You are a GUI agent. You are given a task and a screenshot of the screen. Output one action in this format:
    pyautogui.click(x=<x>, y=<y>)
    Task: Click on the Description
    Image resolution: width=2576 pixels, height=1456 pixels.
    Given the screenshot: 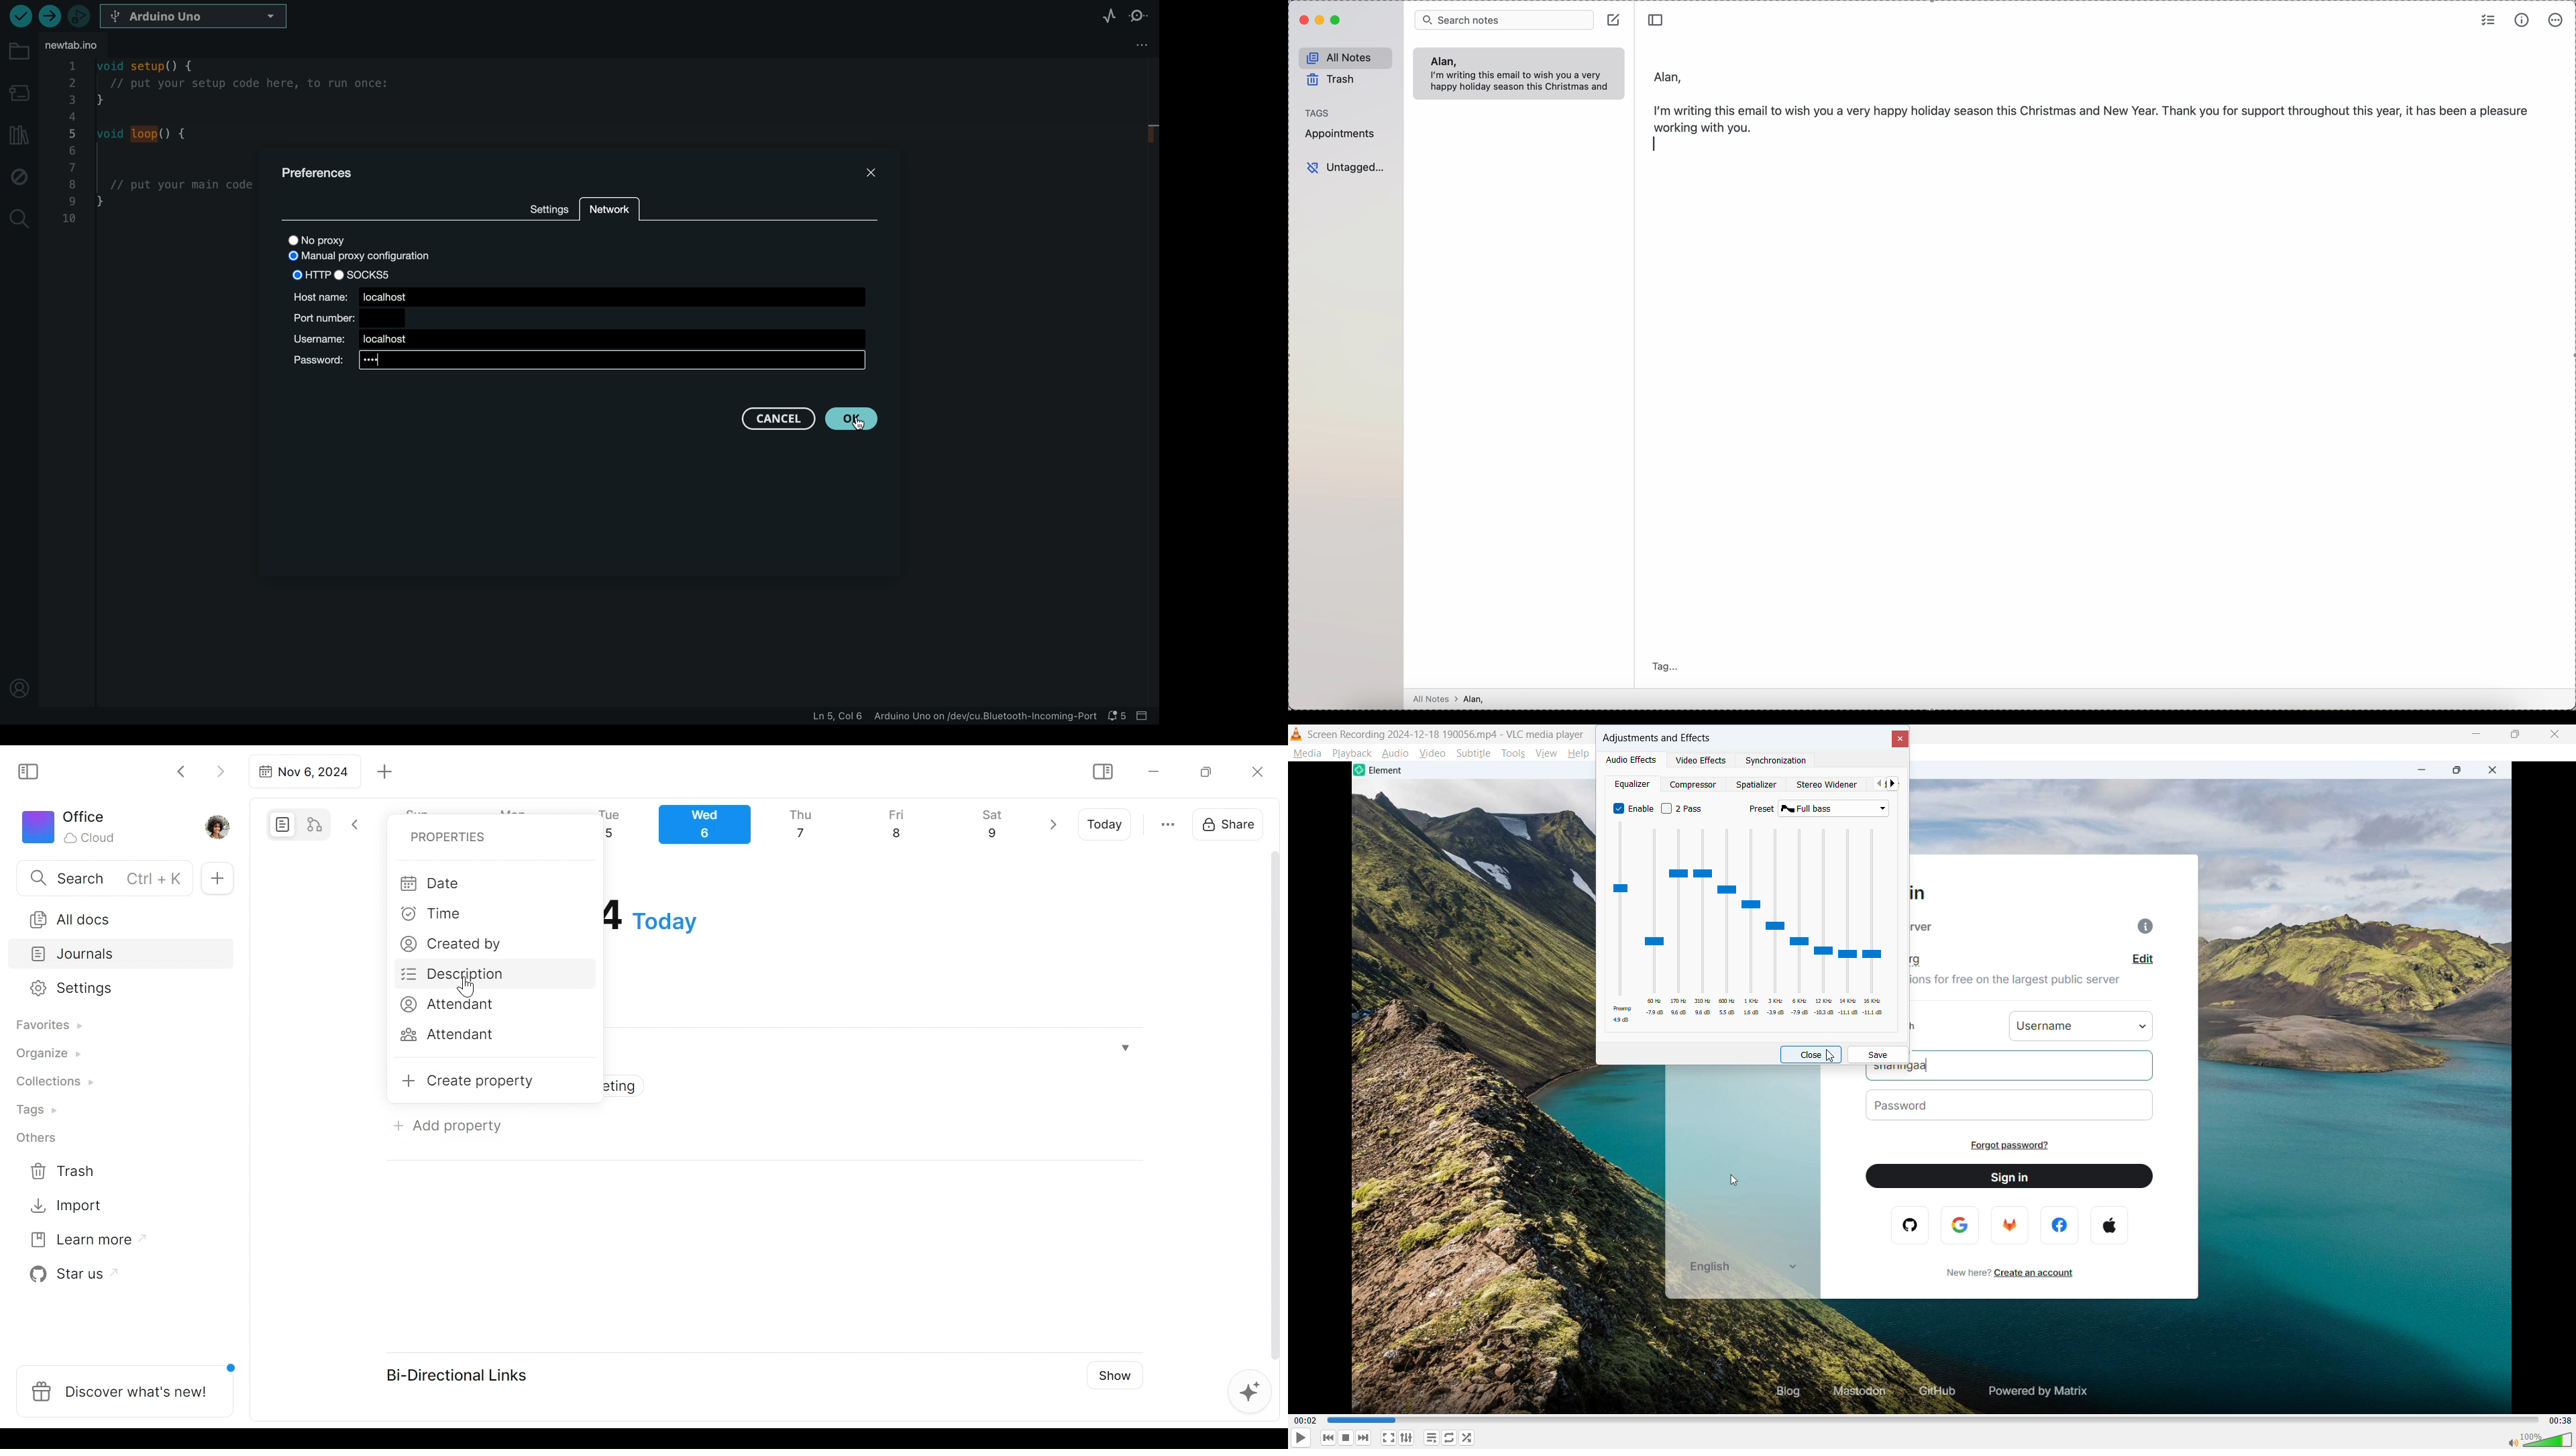 What is the action you would take?
    pyautogui.click(x=455, y=974)
    